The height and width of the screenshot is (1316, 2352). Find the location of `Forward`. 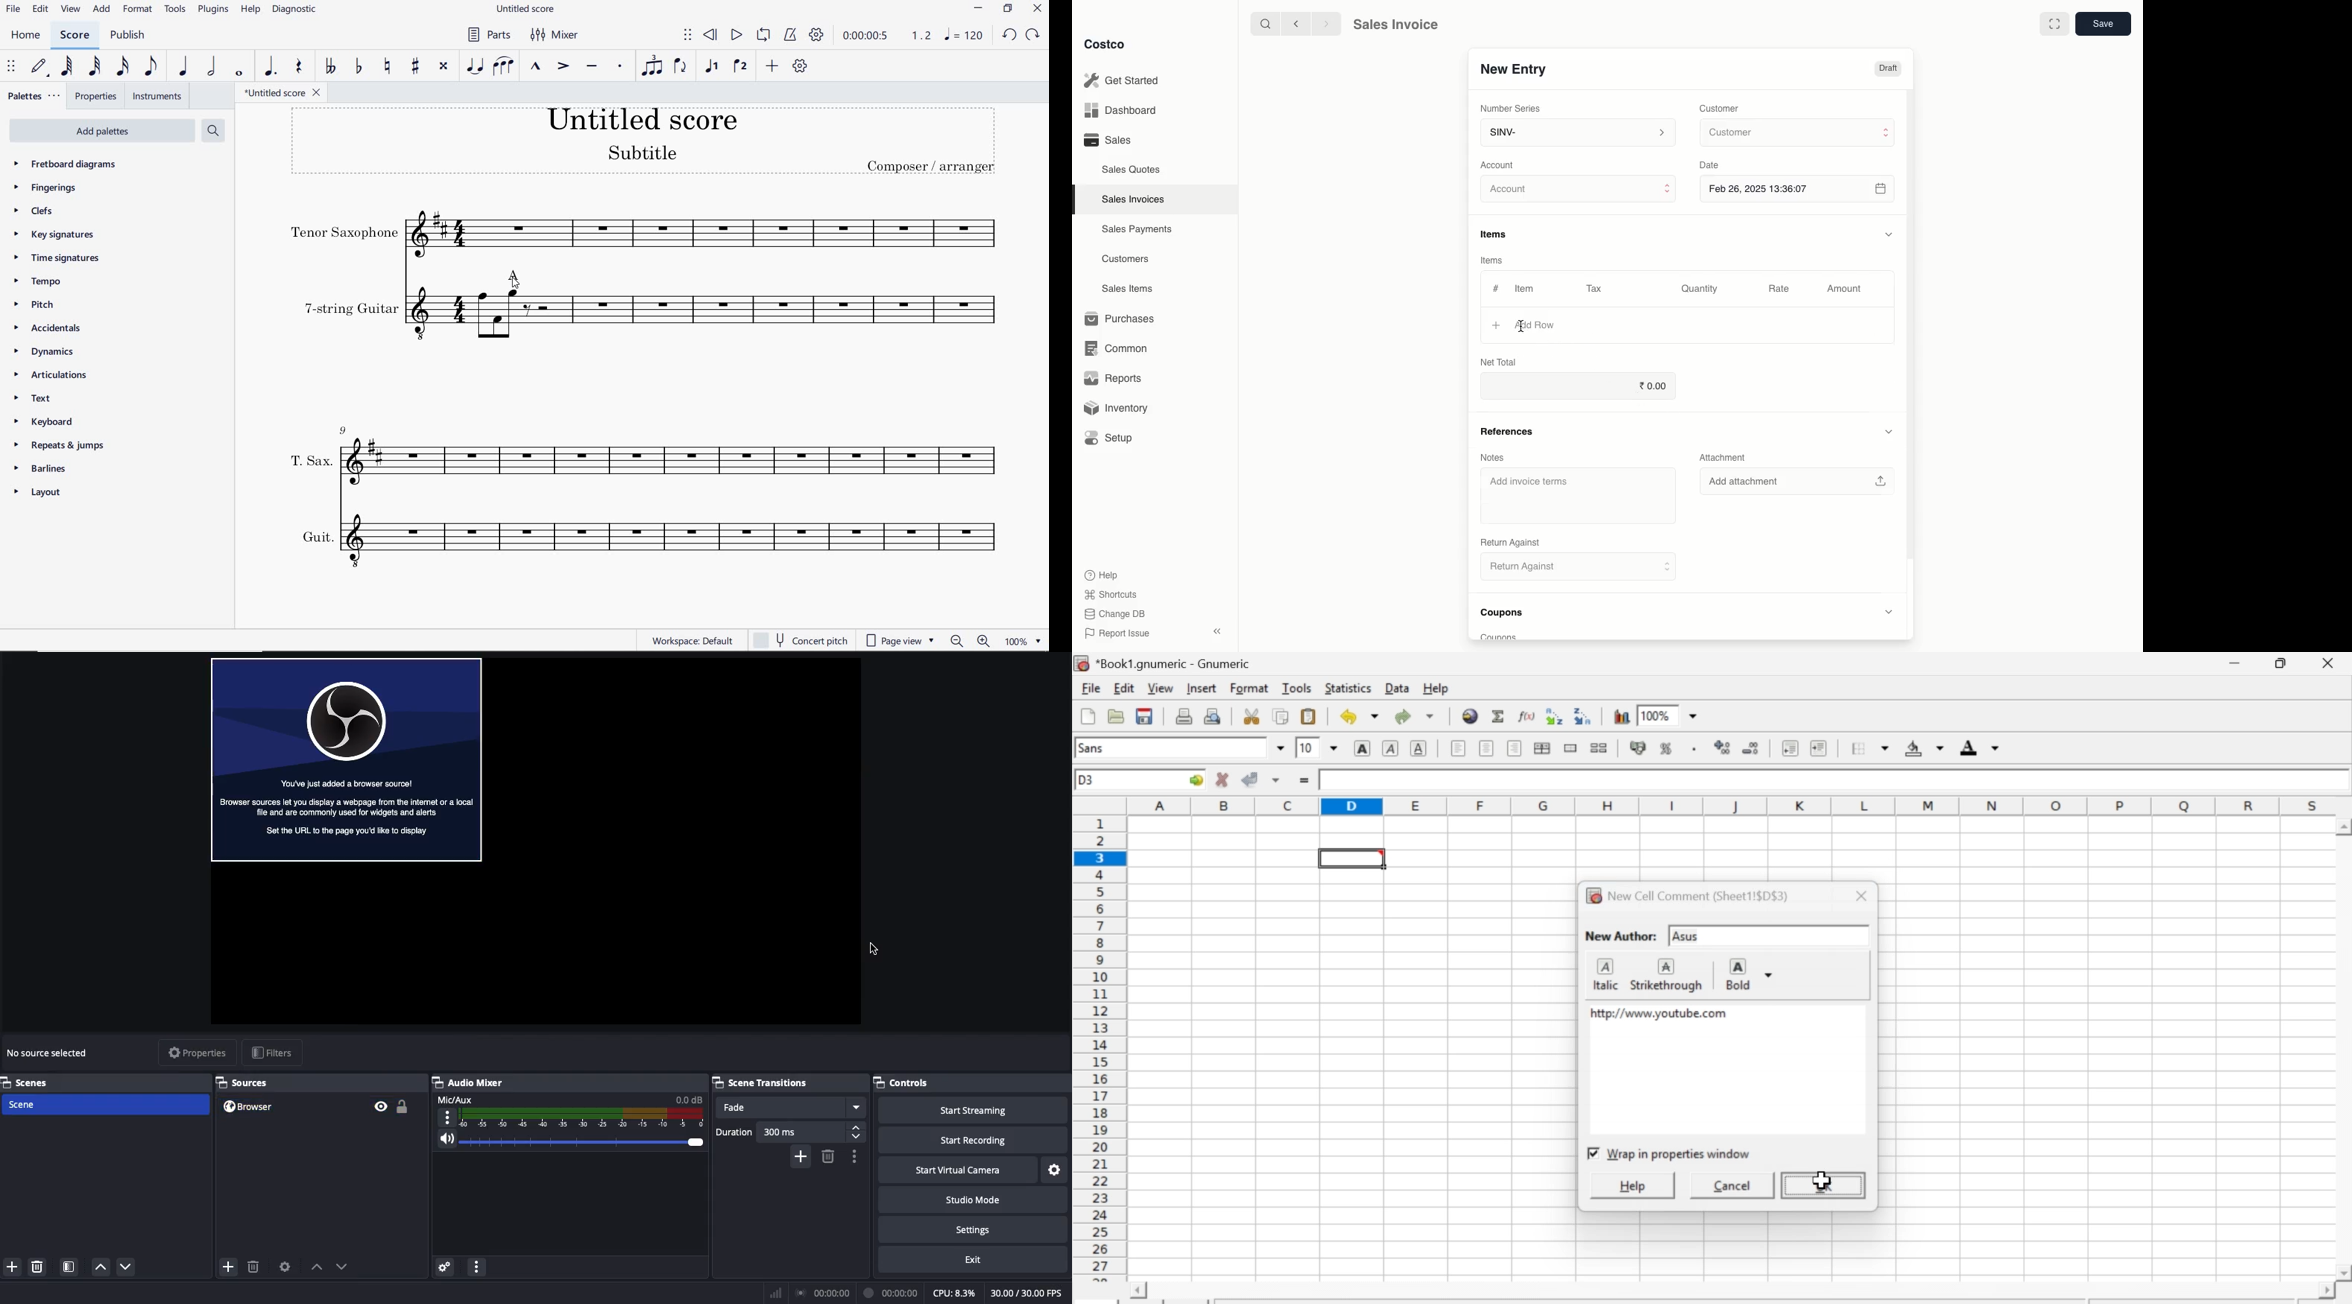

Forward is located at coordinates (1326, 25).